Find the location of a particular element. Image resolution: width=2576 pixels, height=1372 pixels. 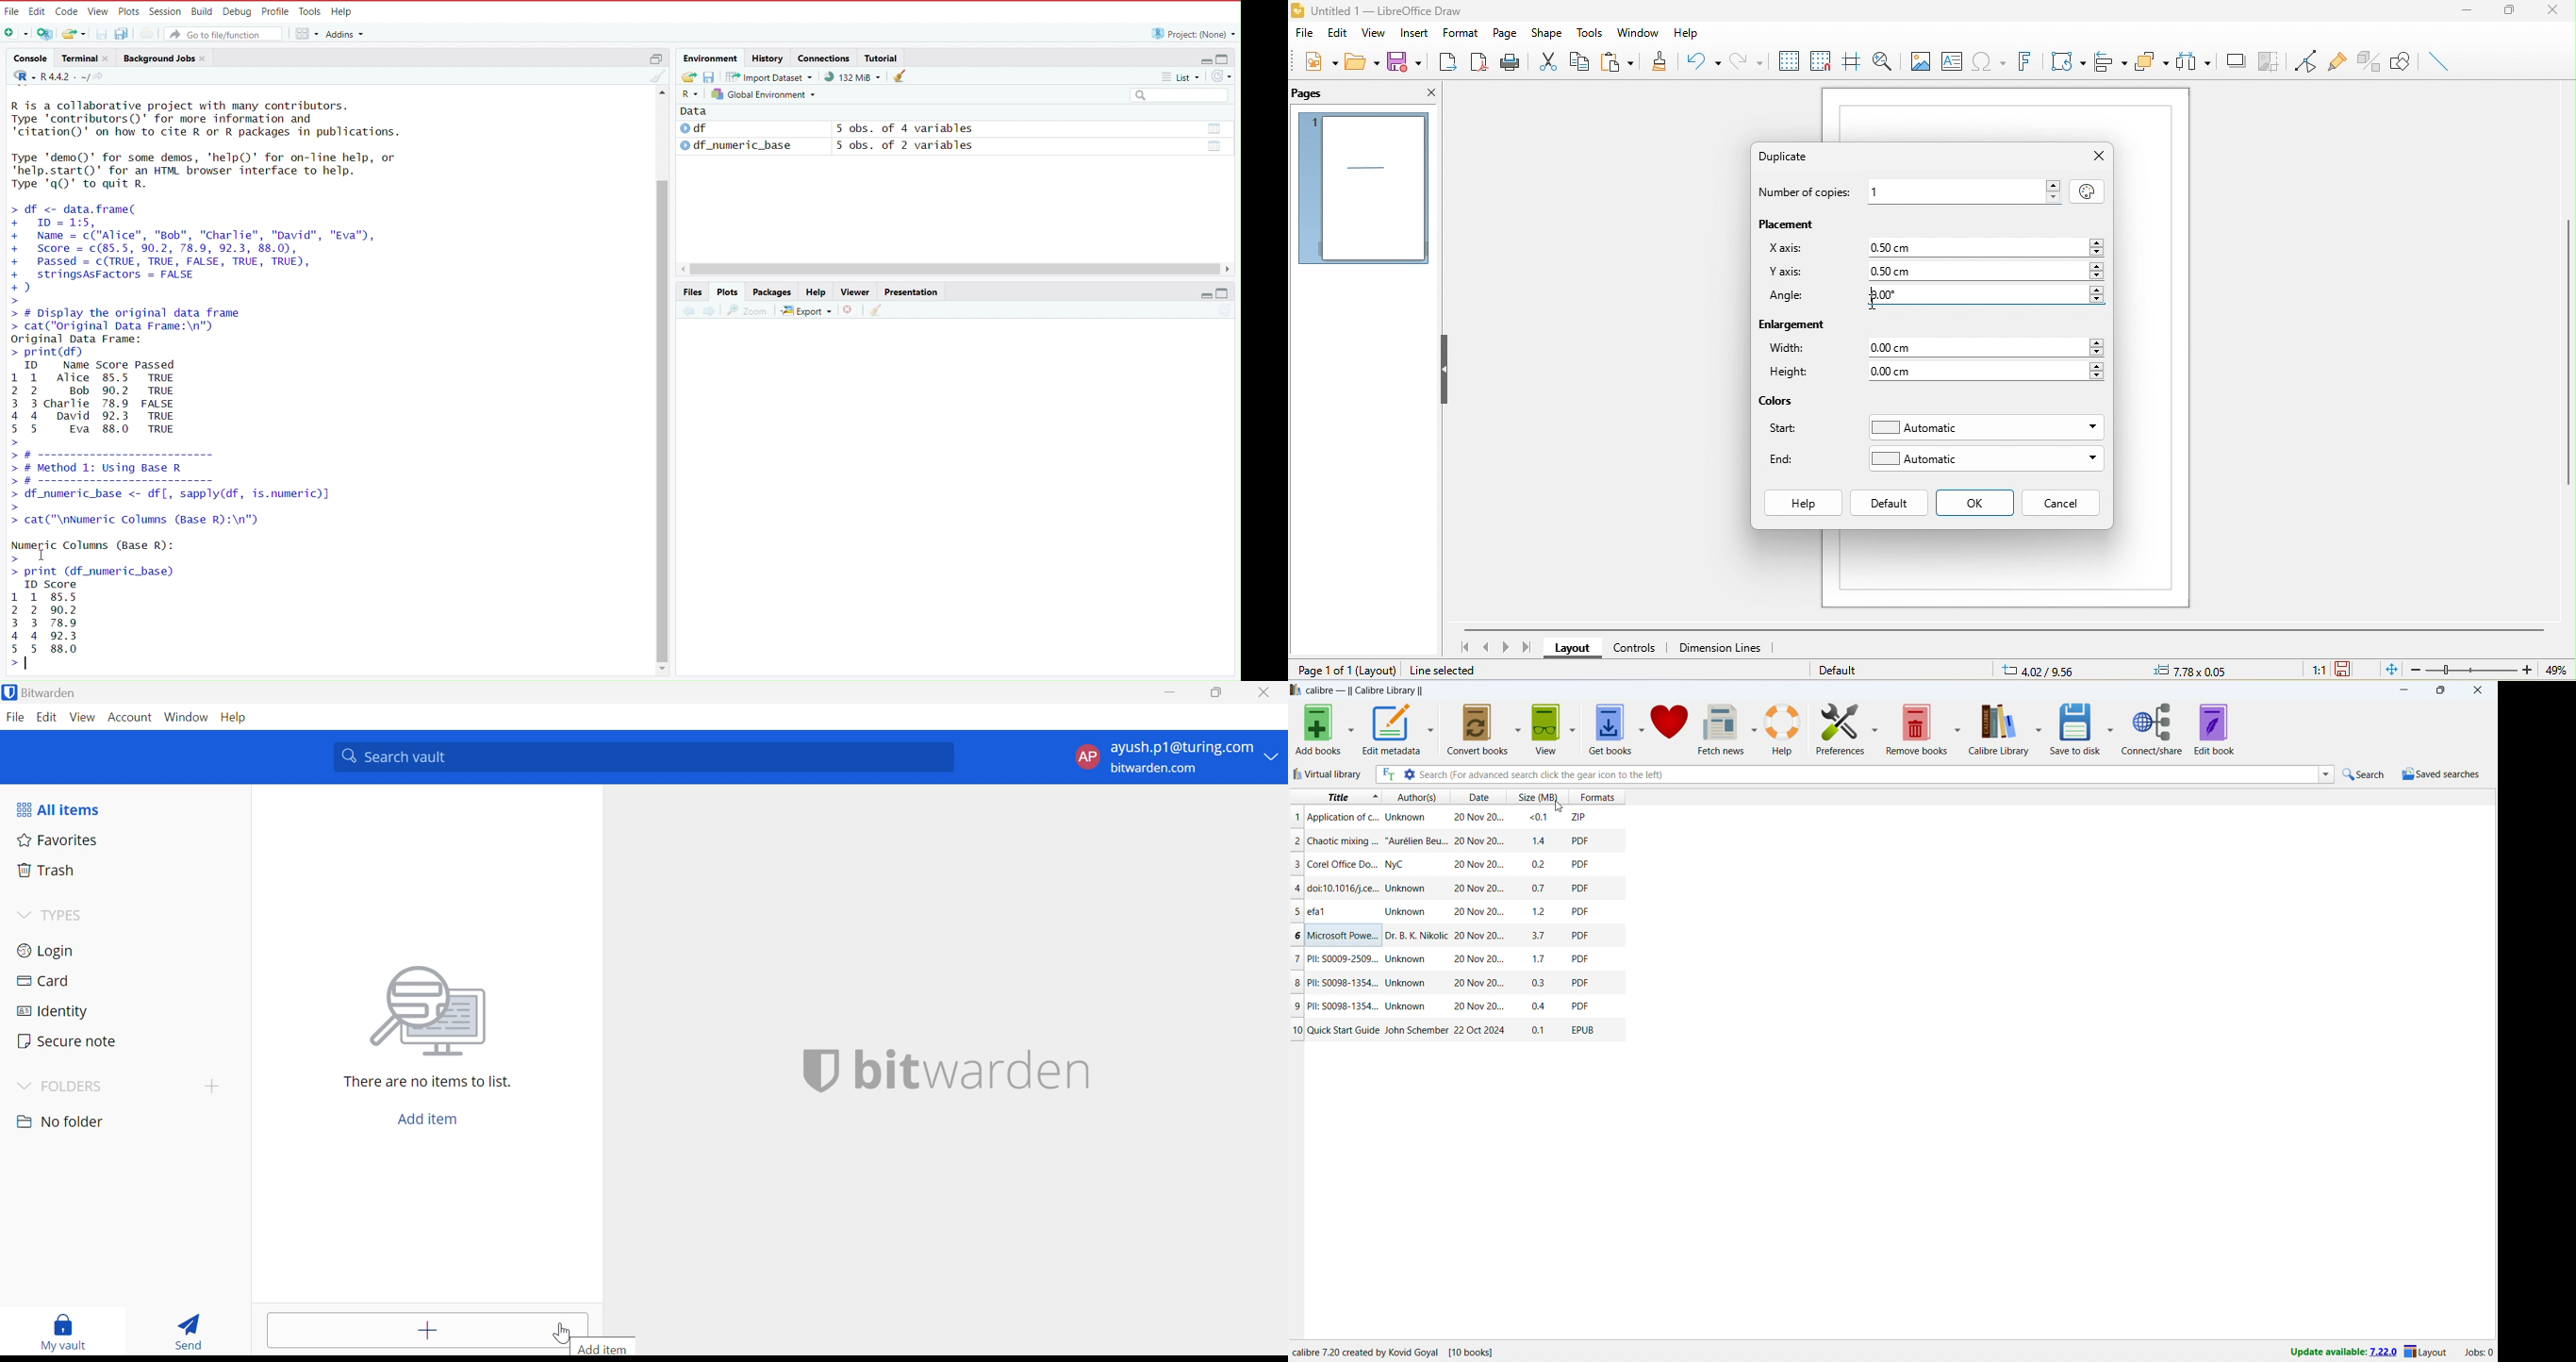

size is located at coordinates (1538, 839).